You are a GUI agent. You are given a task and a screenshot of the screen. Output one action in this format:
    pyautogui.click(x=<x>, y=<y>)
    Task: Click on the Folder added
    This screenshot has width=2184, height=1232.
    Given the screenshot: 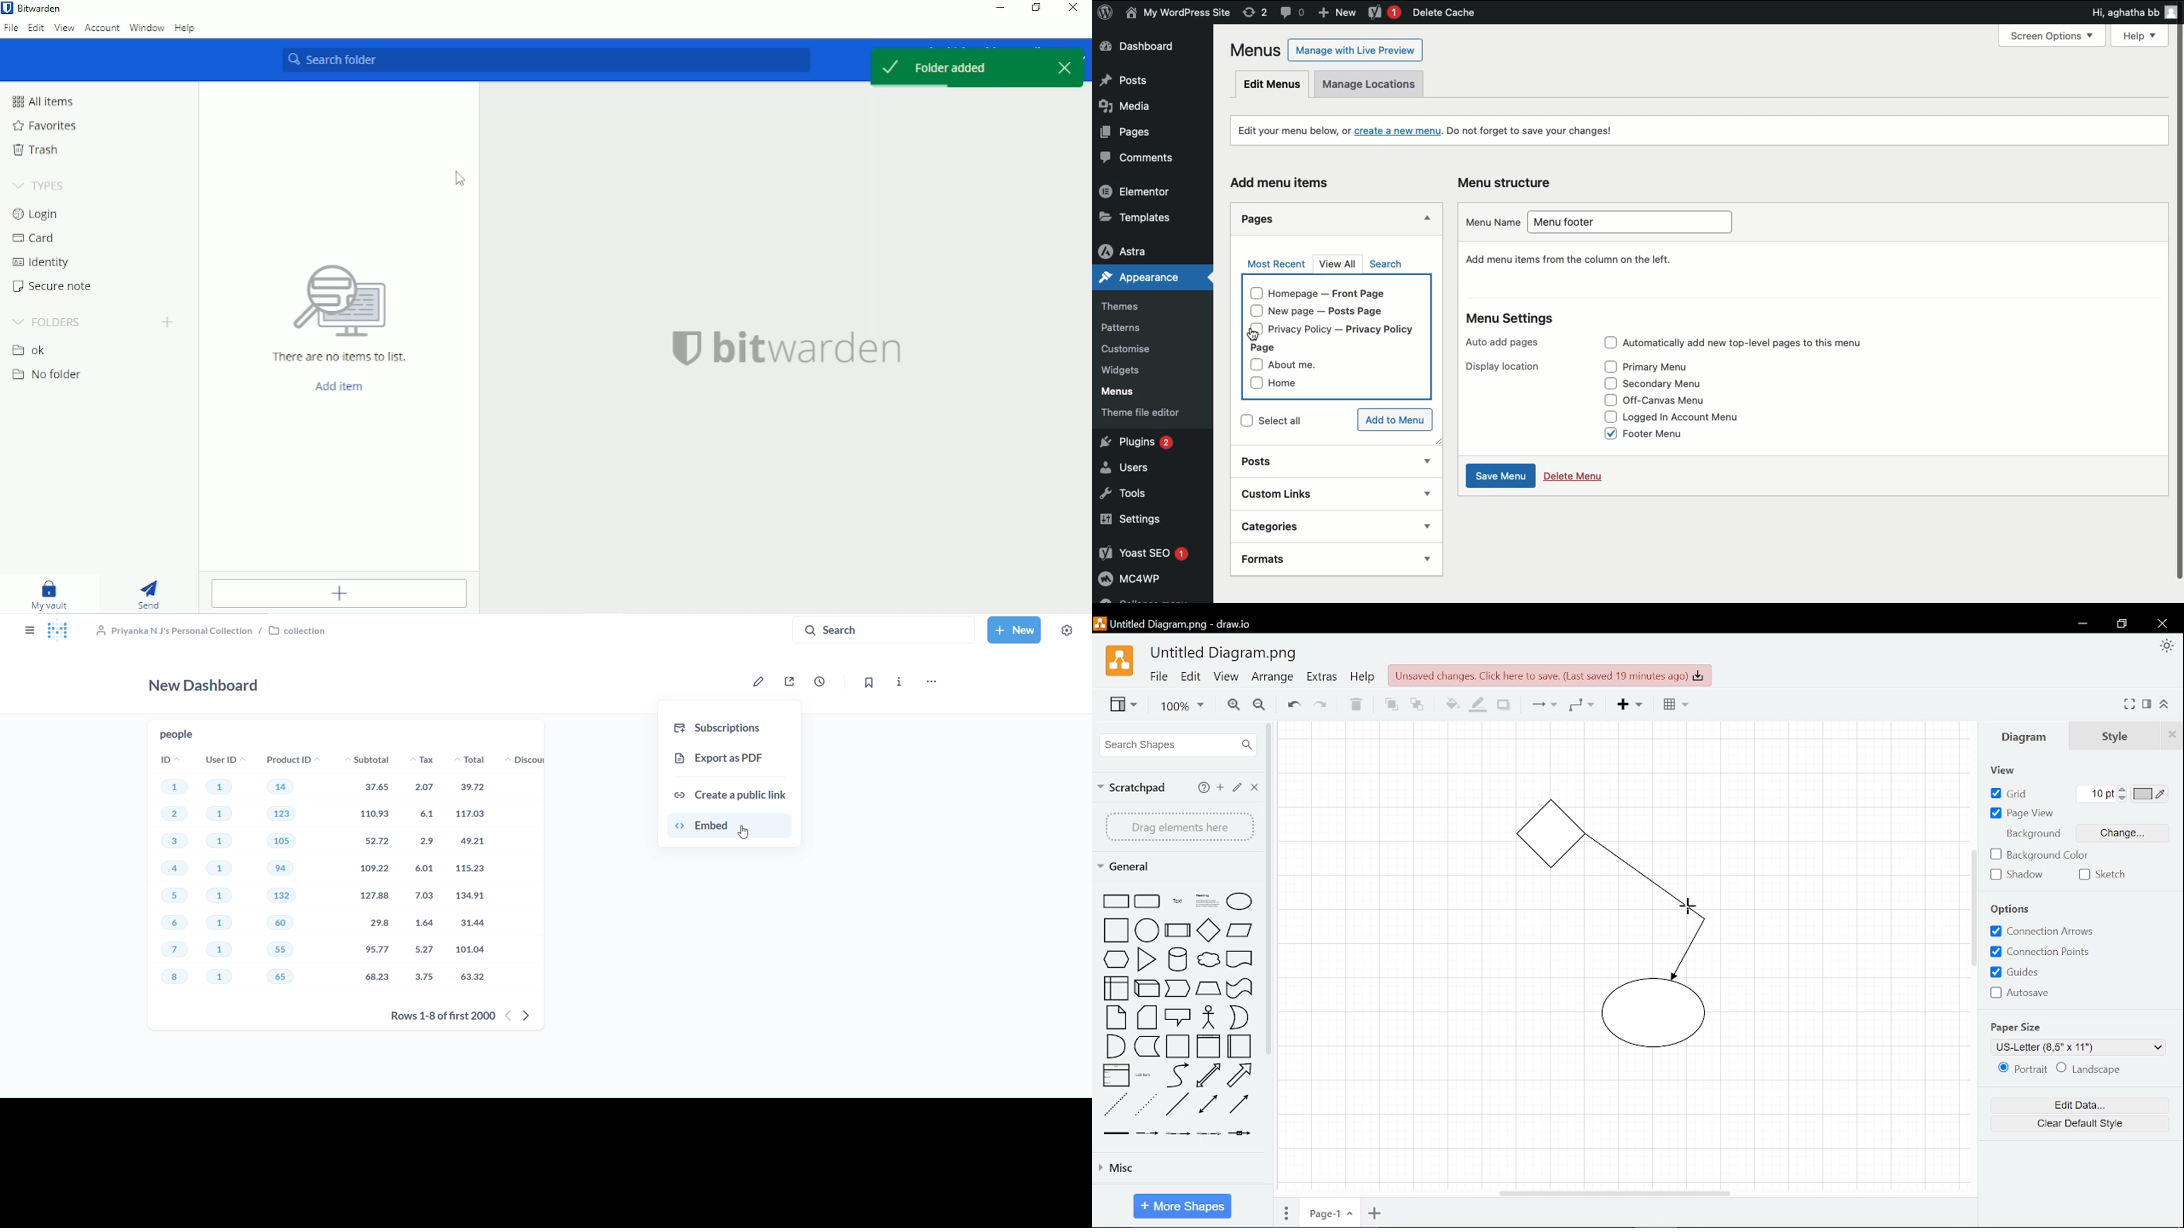 What is the action you would take?
    pyautogui.click(x=958, y=65)
    